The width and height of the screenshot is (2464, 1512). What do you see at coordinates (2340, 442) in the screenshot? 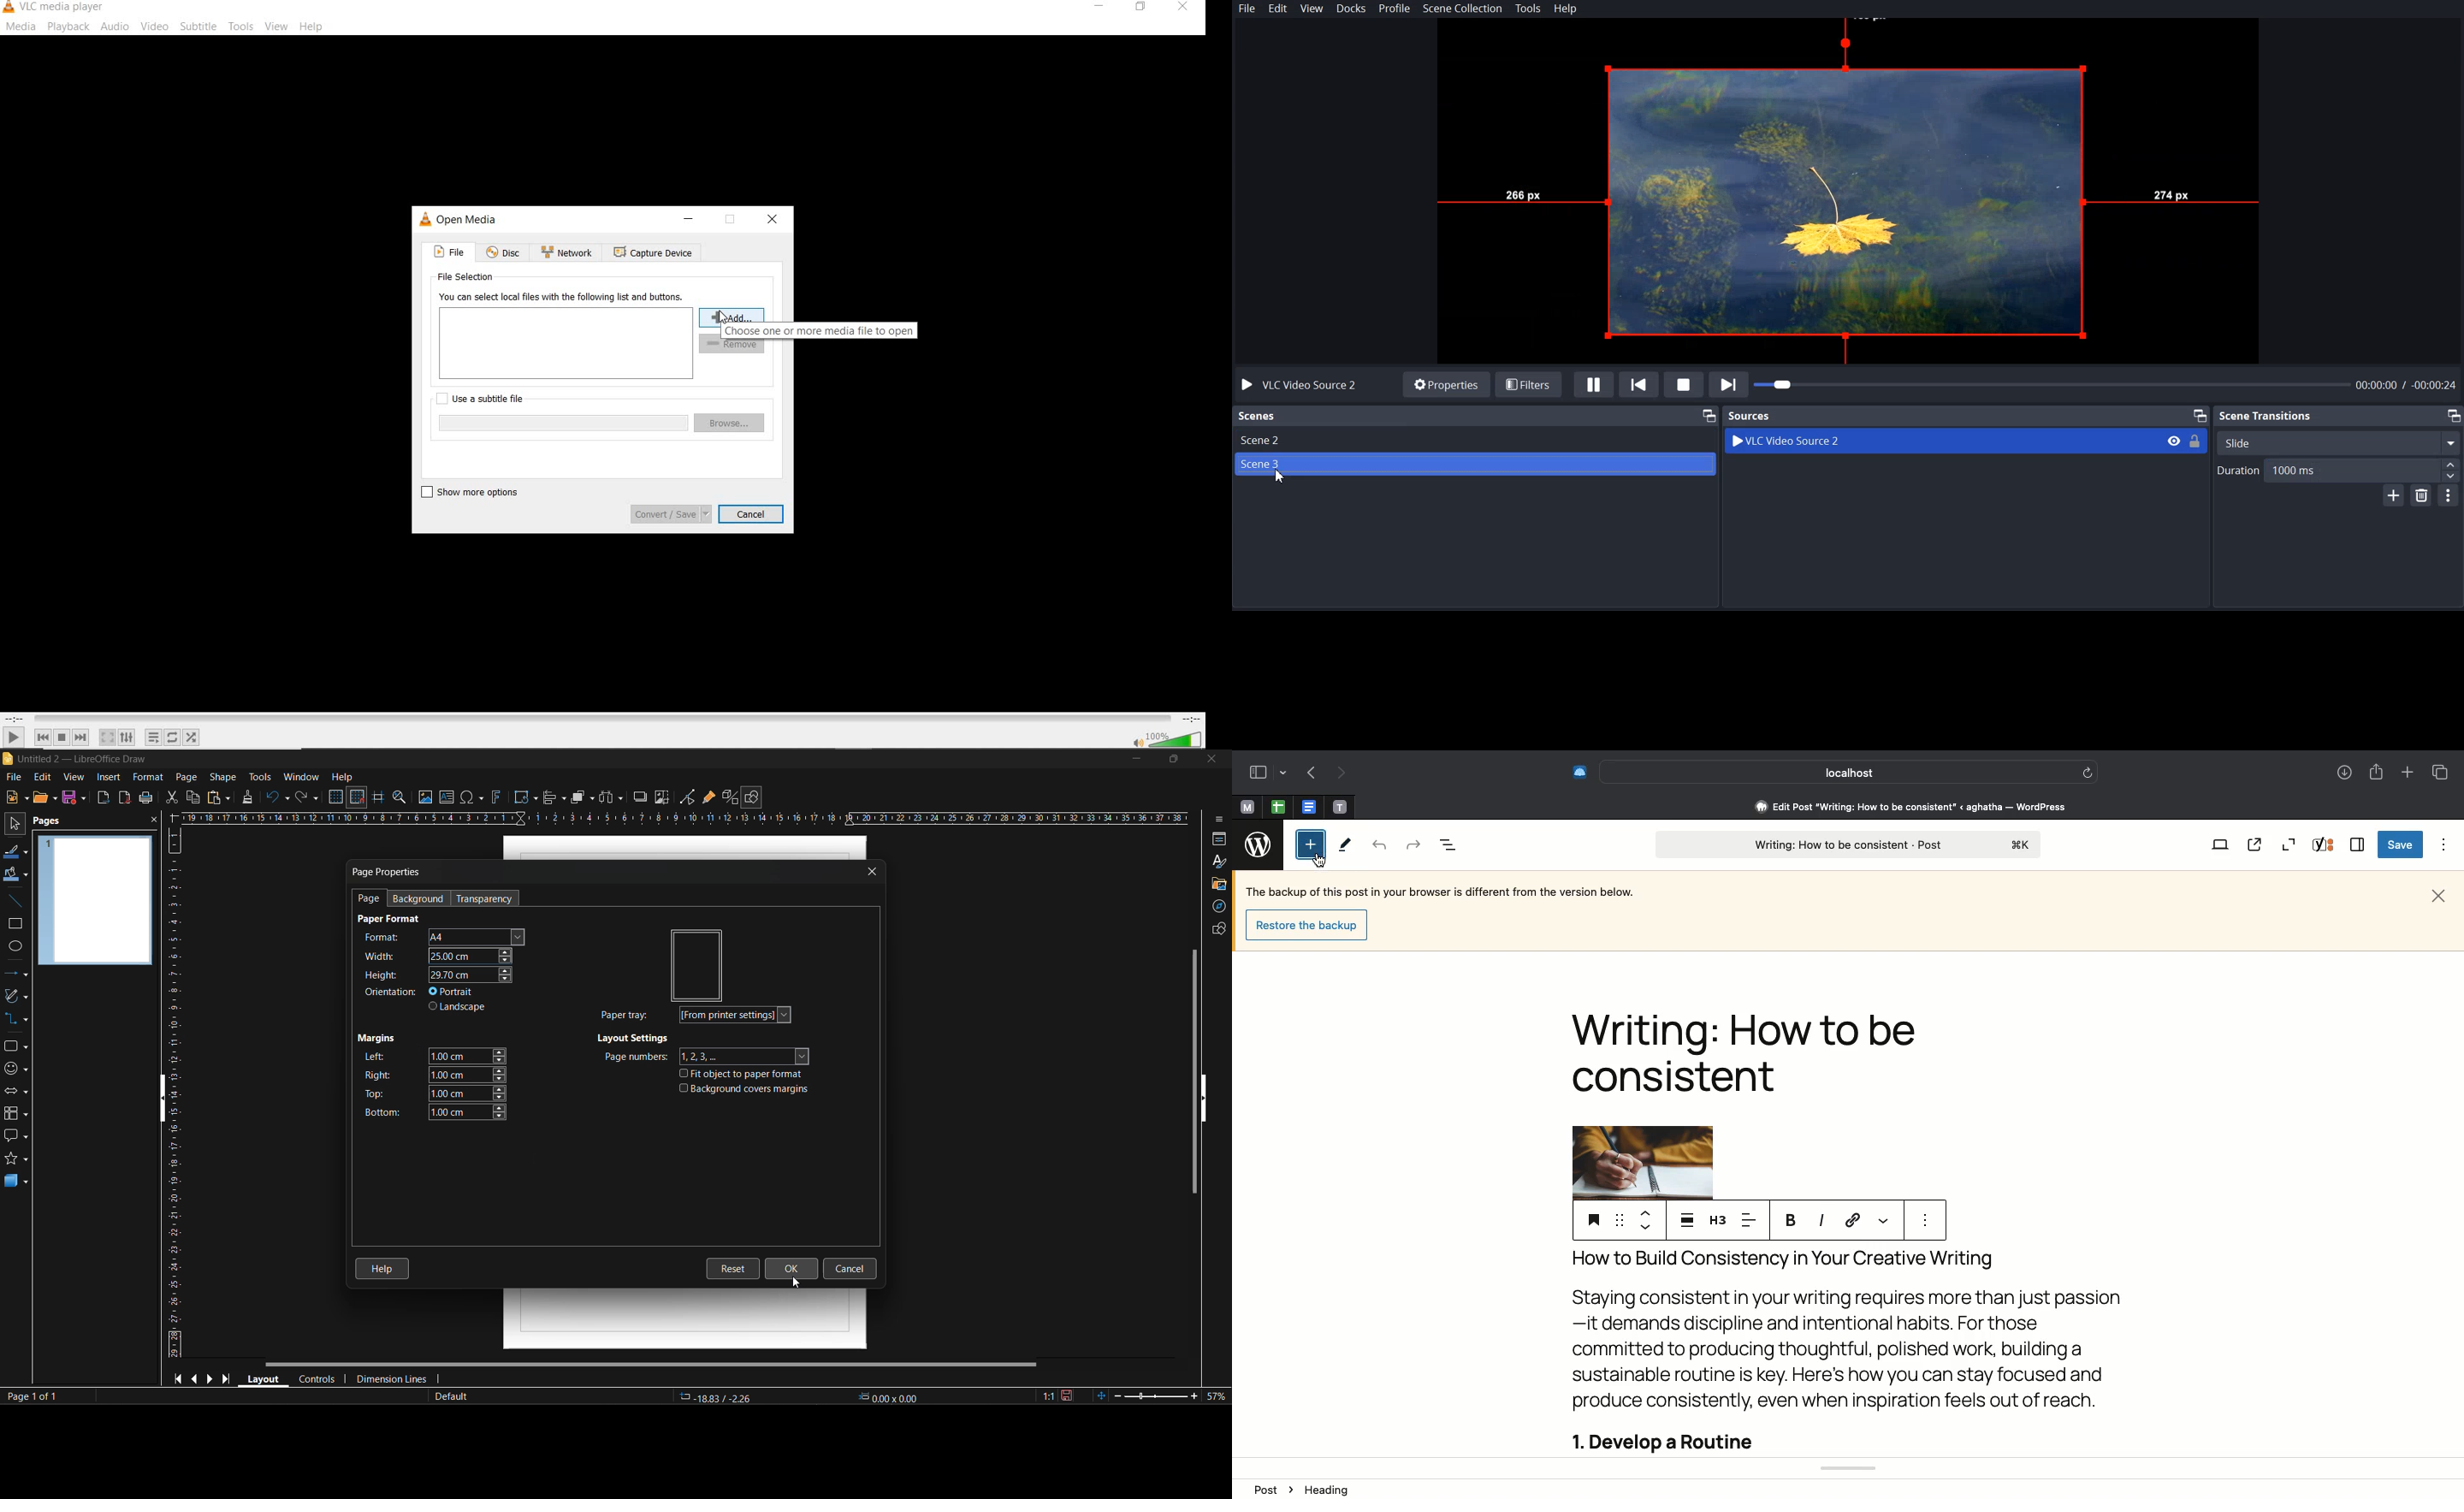
I see `Select Scene Transition` at bounding box center [2340, 442].